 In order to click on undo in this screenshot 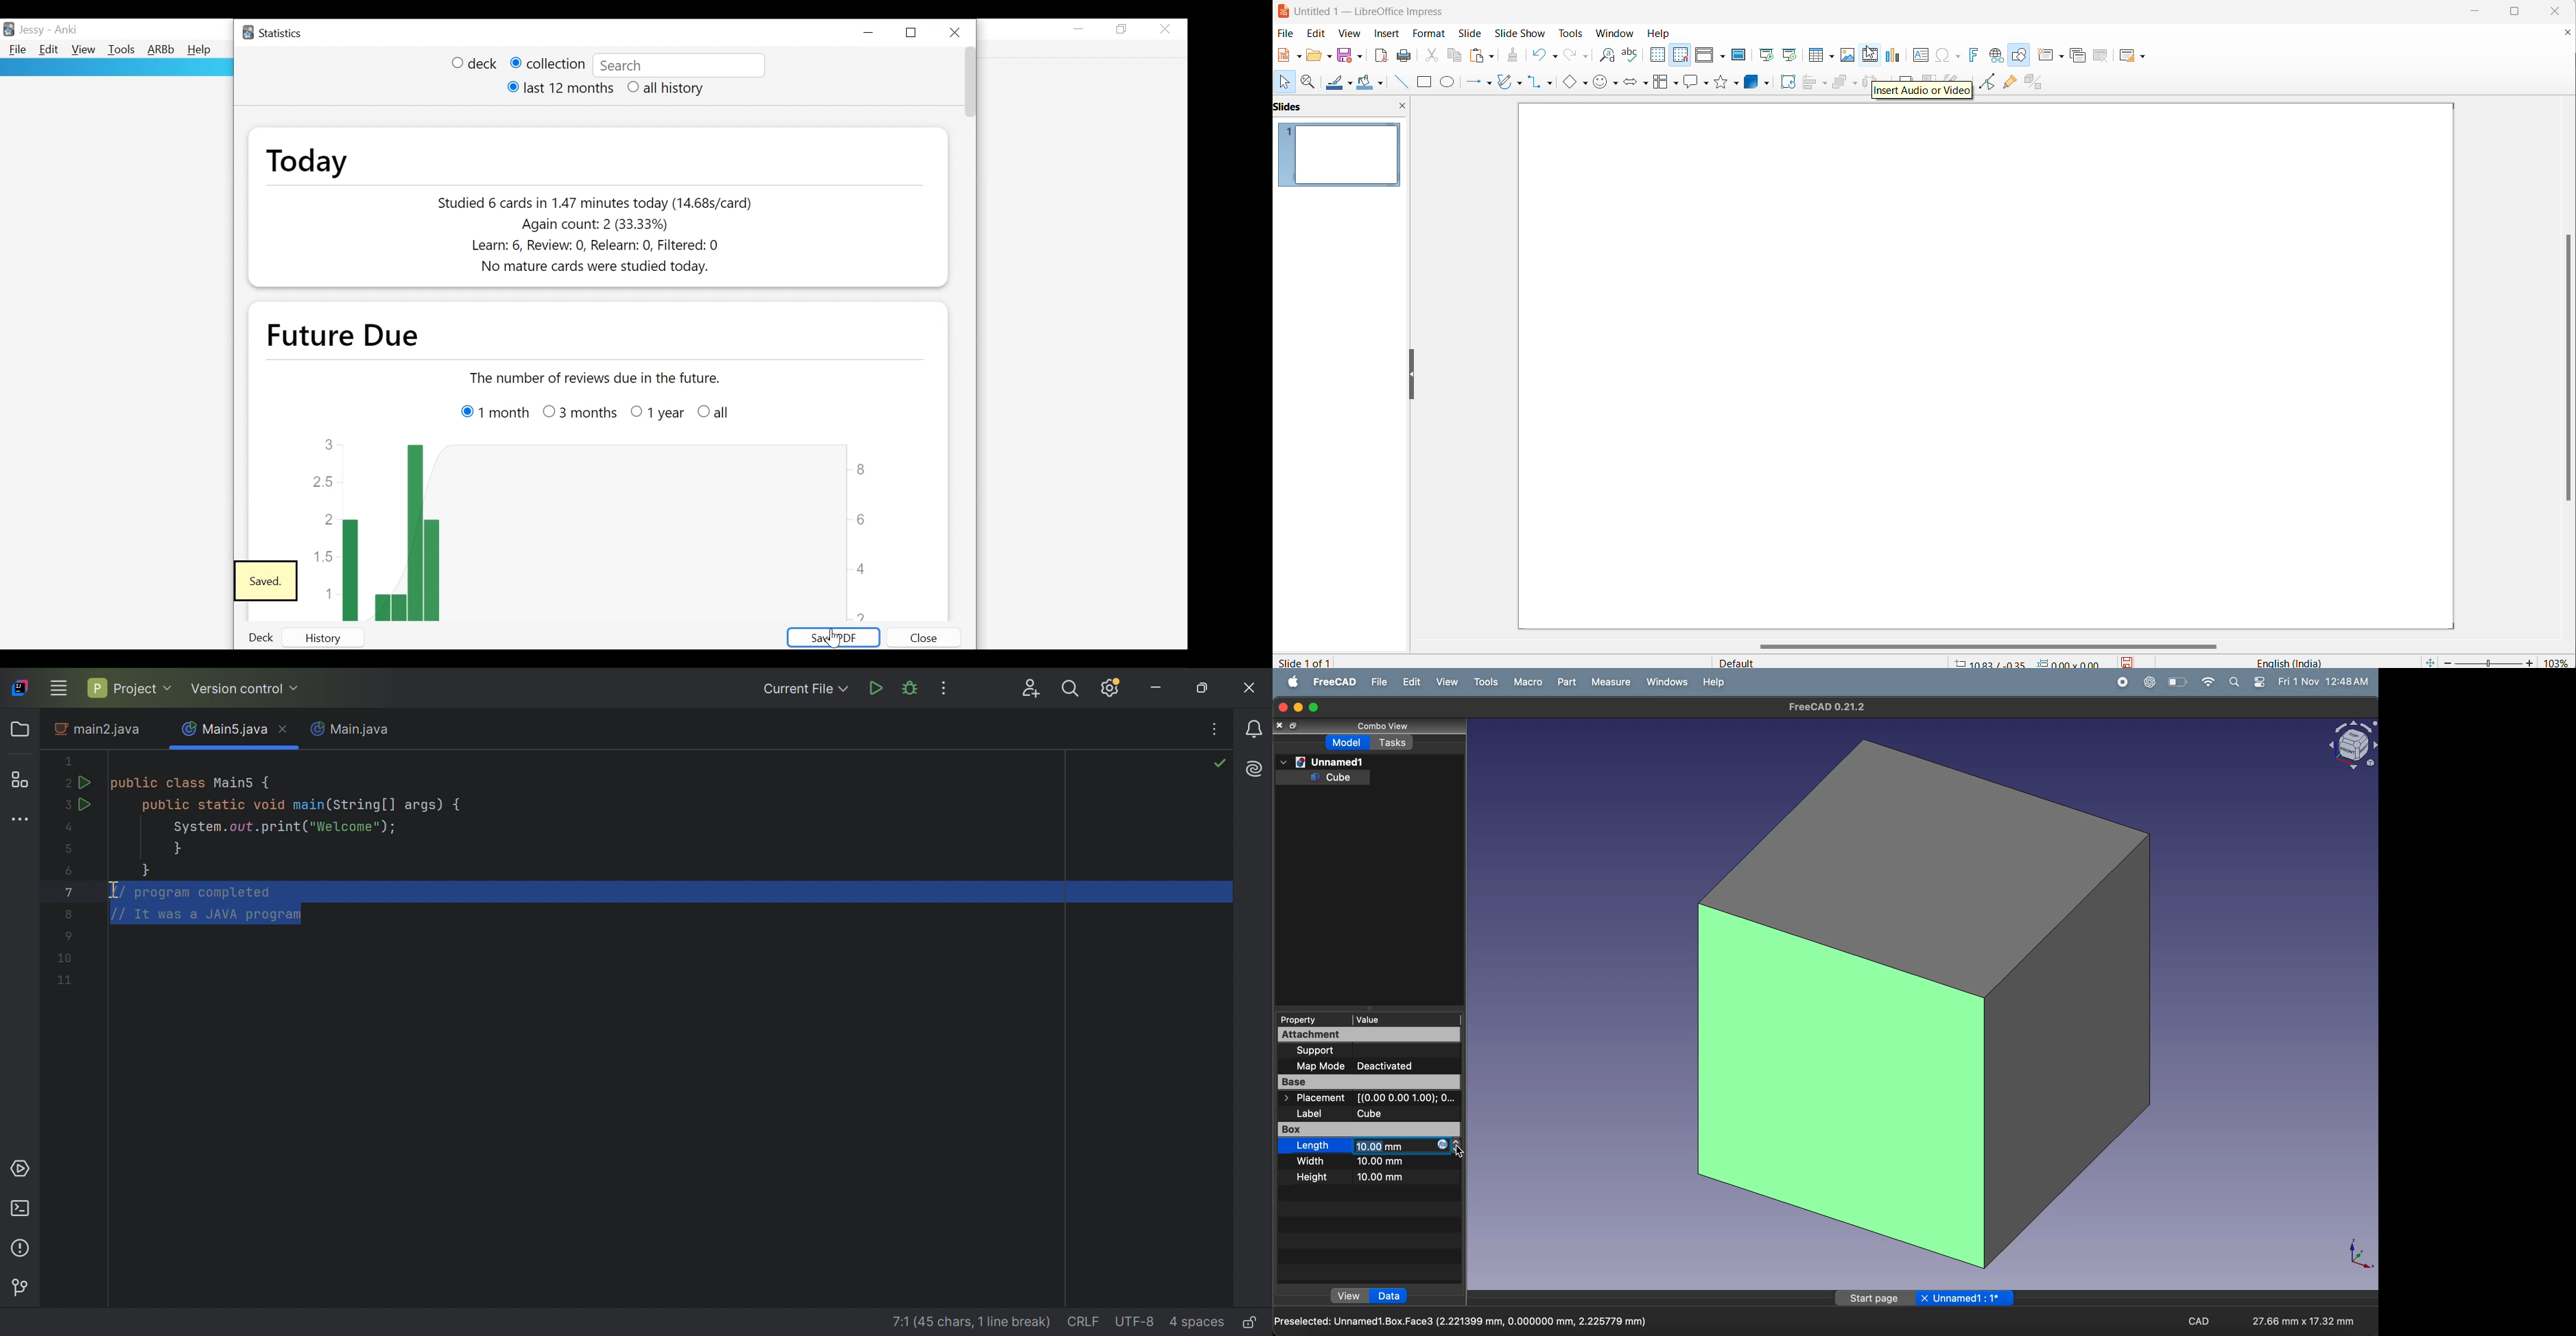, I will do `click(1537, 55)`.